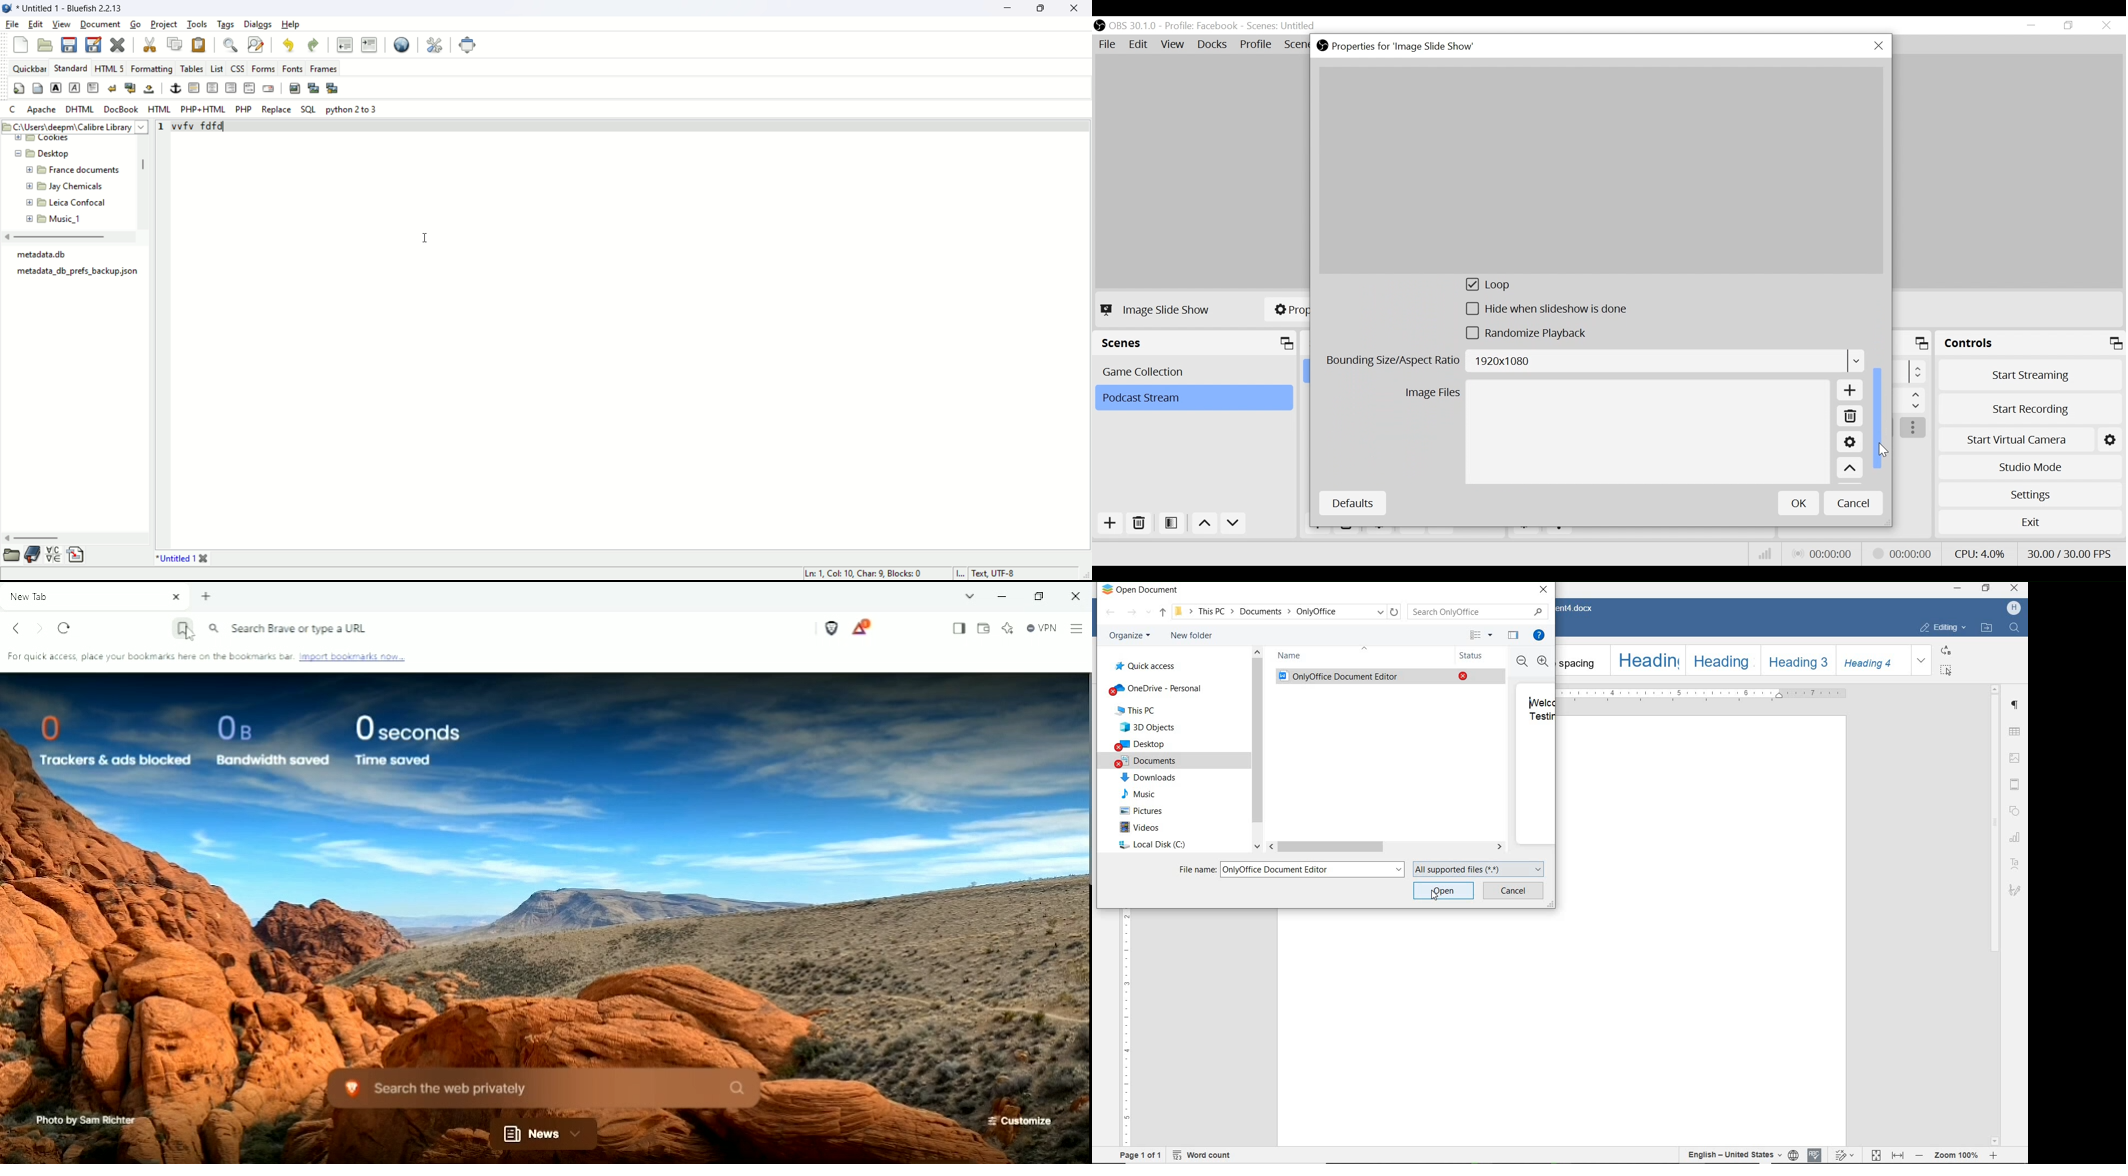 The image size is (2128, 1176). Describe the element at coordinates (1957, 588) in the screenshot. I see `minimize` at that location.